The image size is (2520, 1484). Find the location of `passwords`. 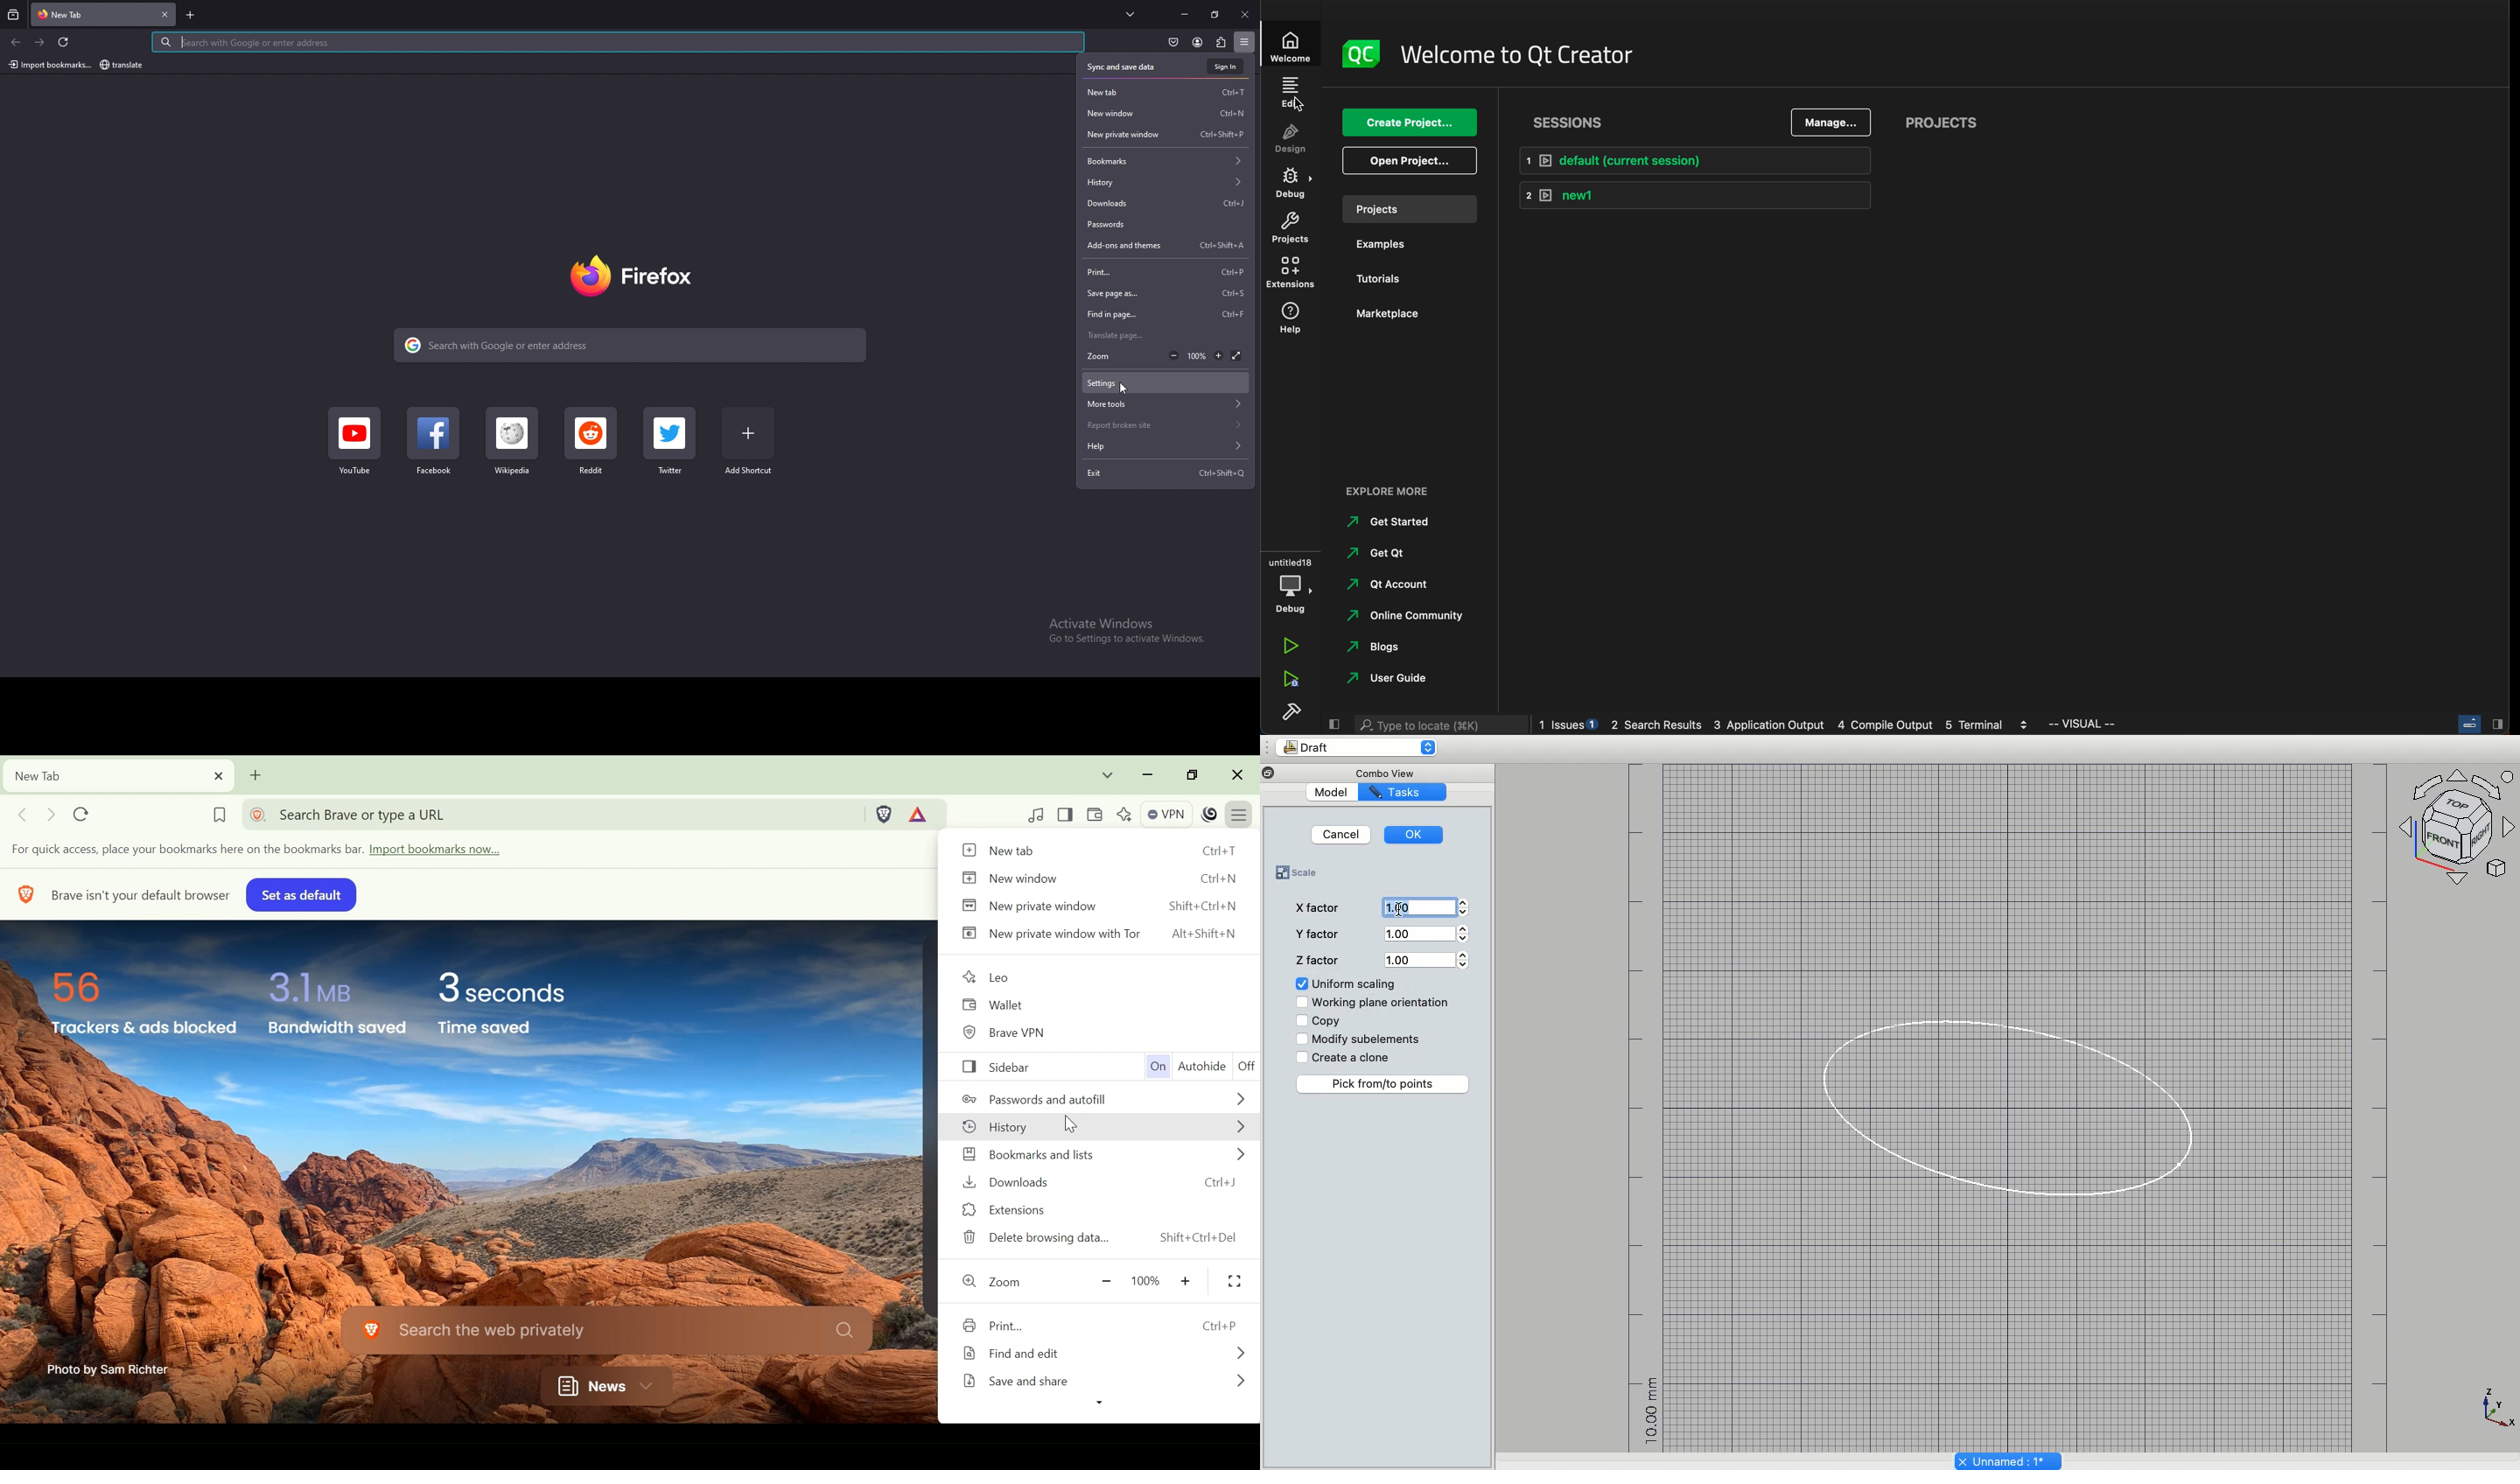

passwords is located at coordinates (1164, 225).